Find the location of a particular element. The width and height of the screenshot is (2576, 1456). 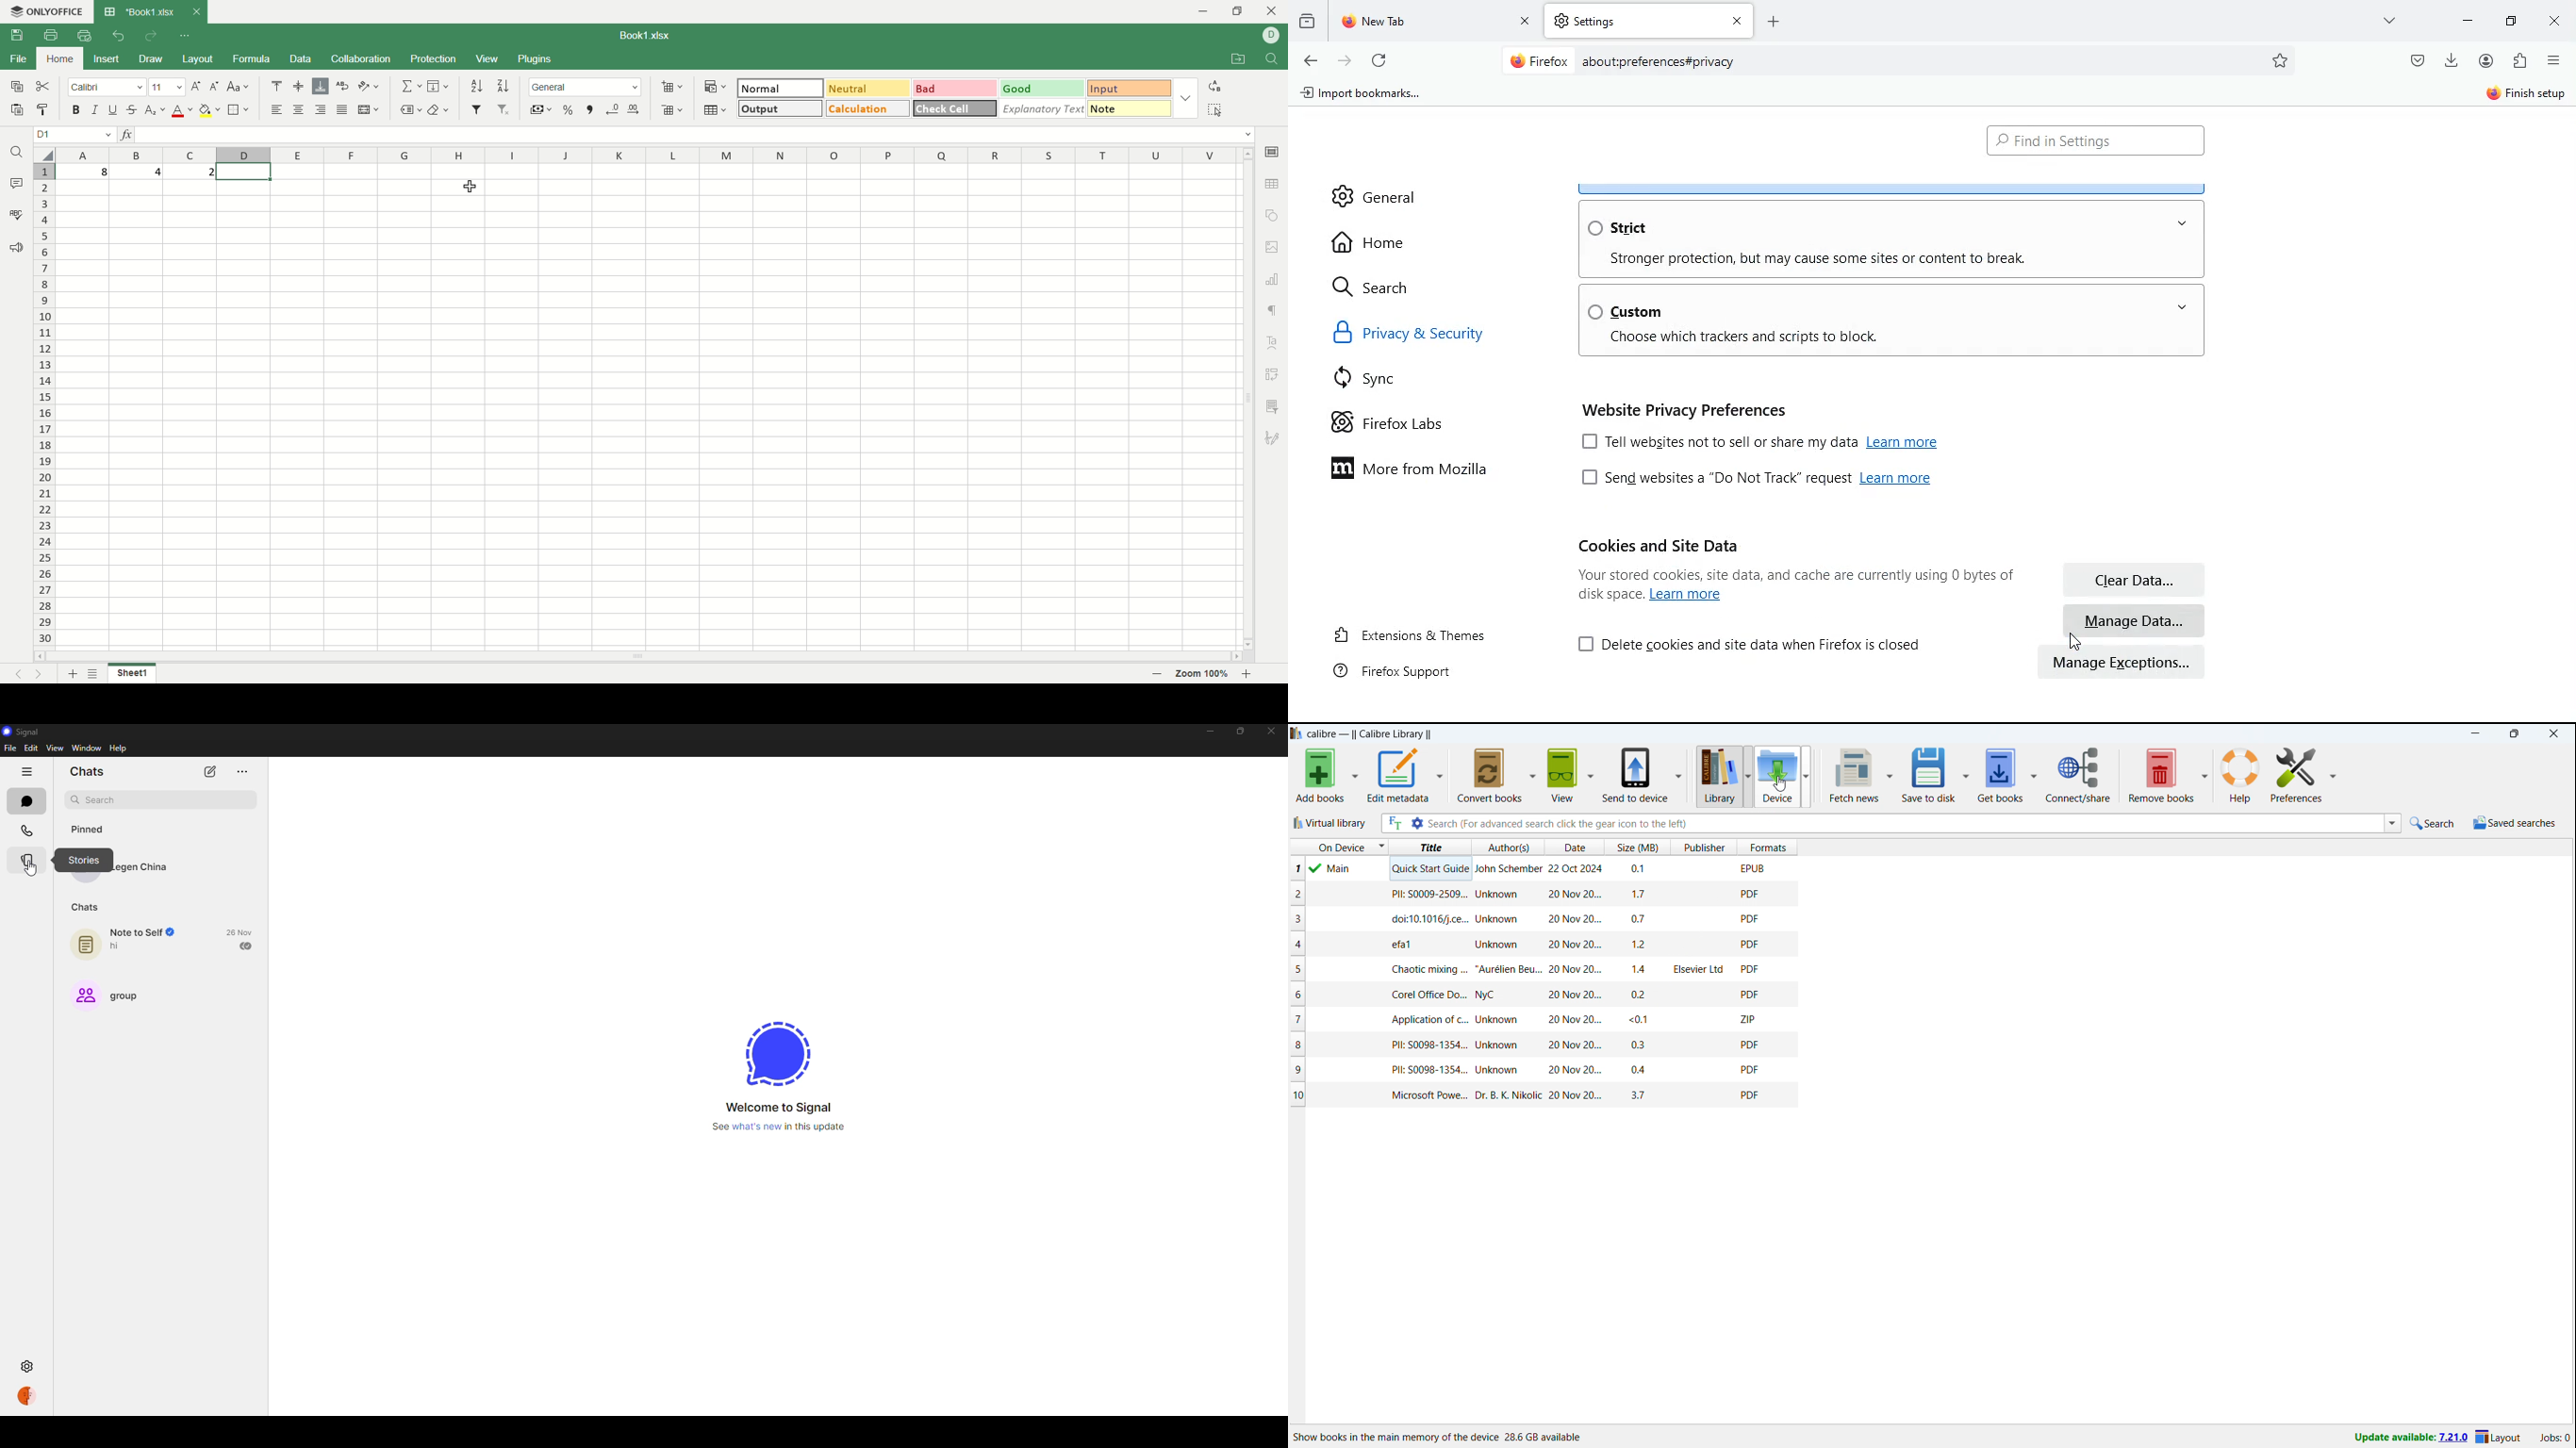

cursor is located at coordinates (32, 868).